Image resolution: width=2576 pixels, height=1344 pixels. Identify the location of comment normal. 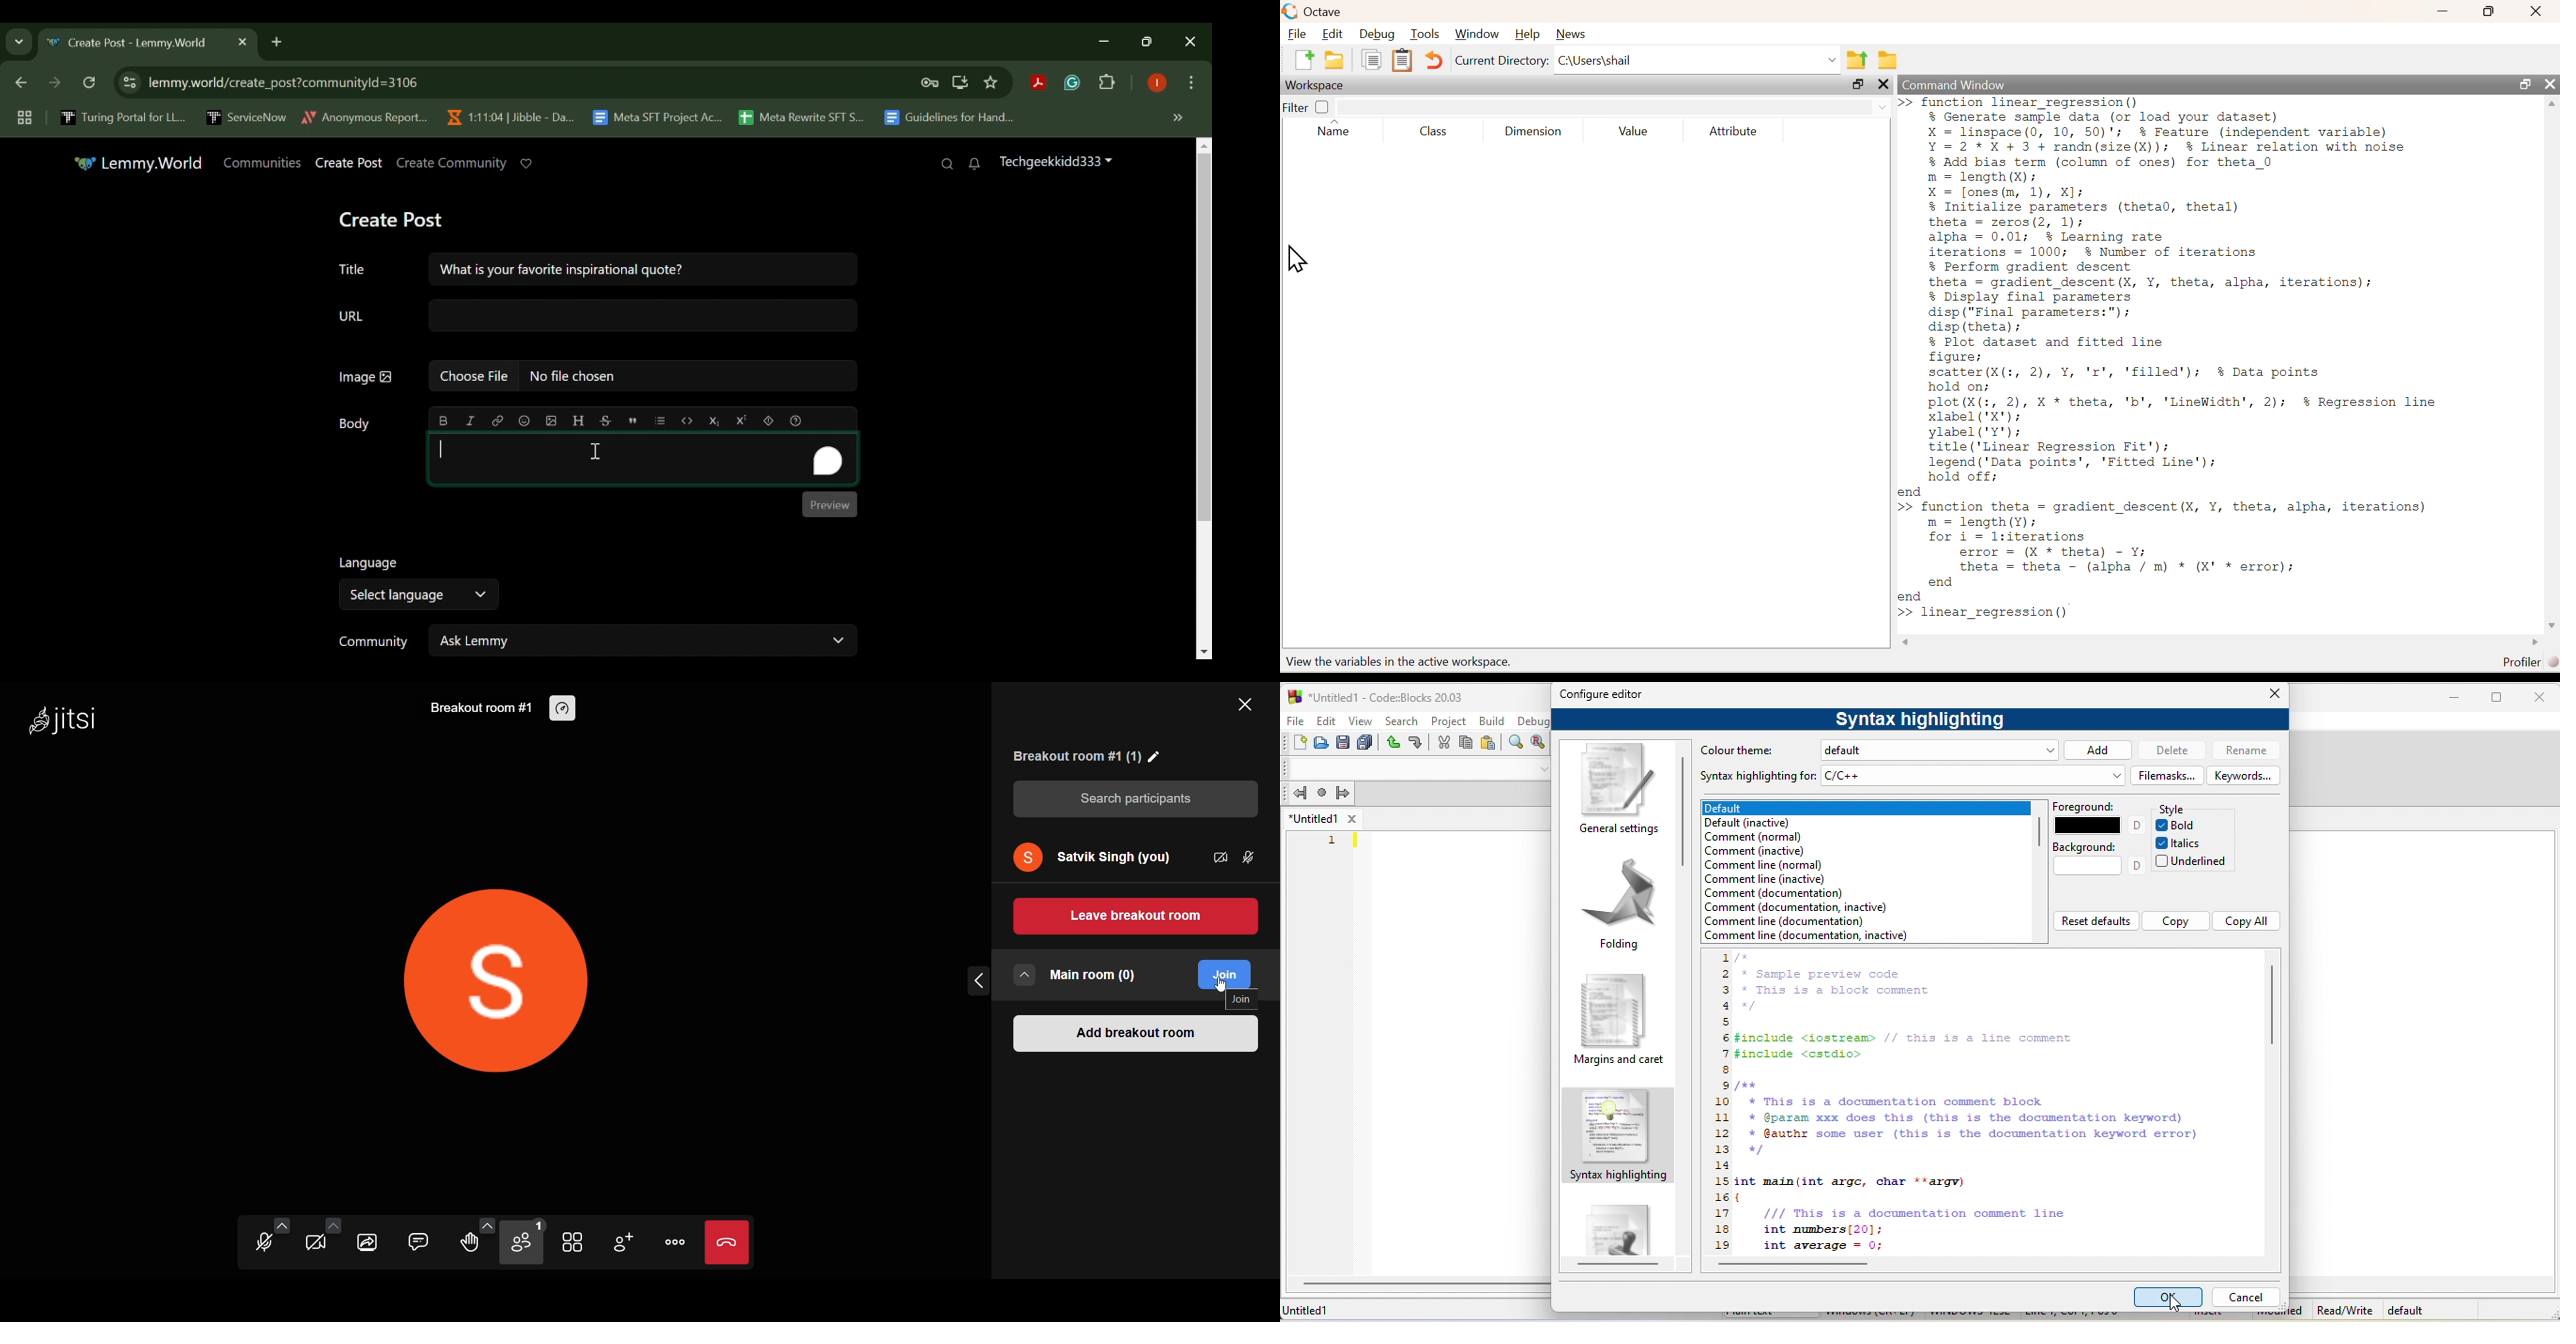
(1760, 838).